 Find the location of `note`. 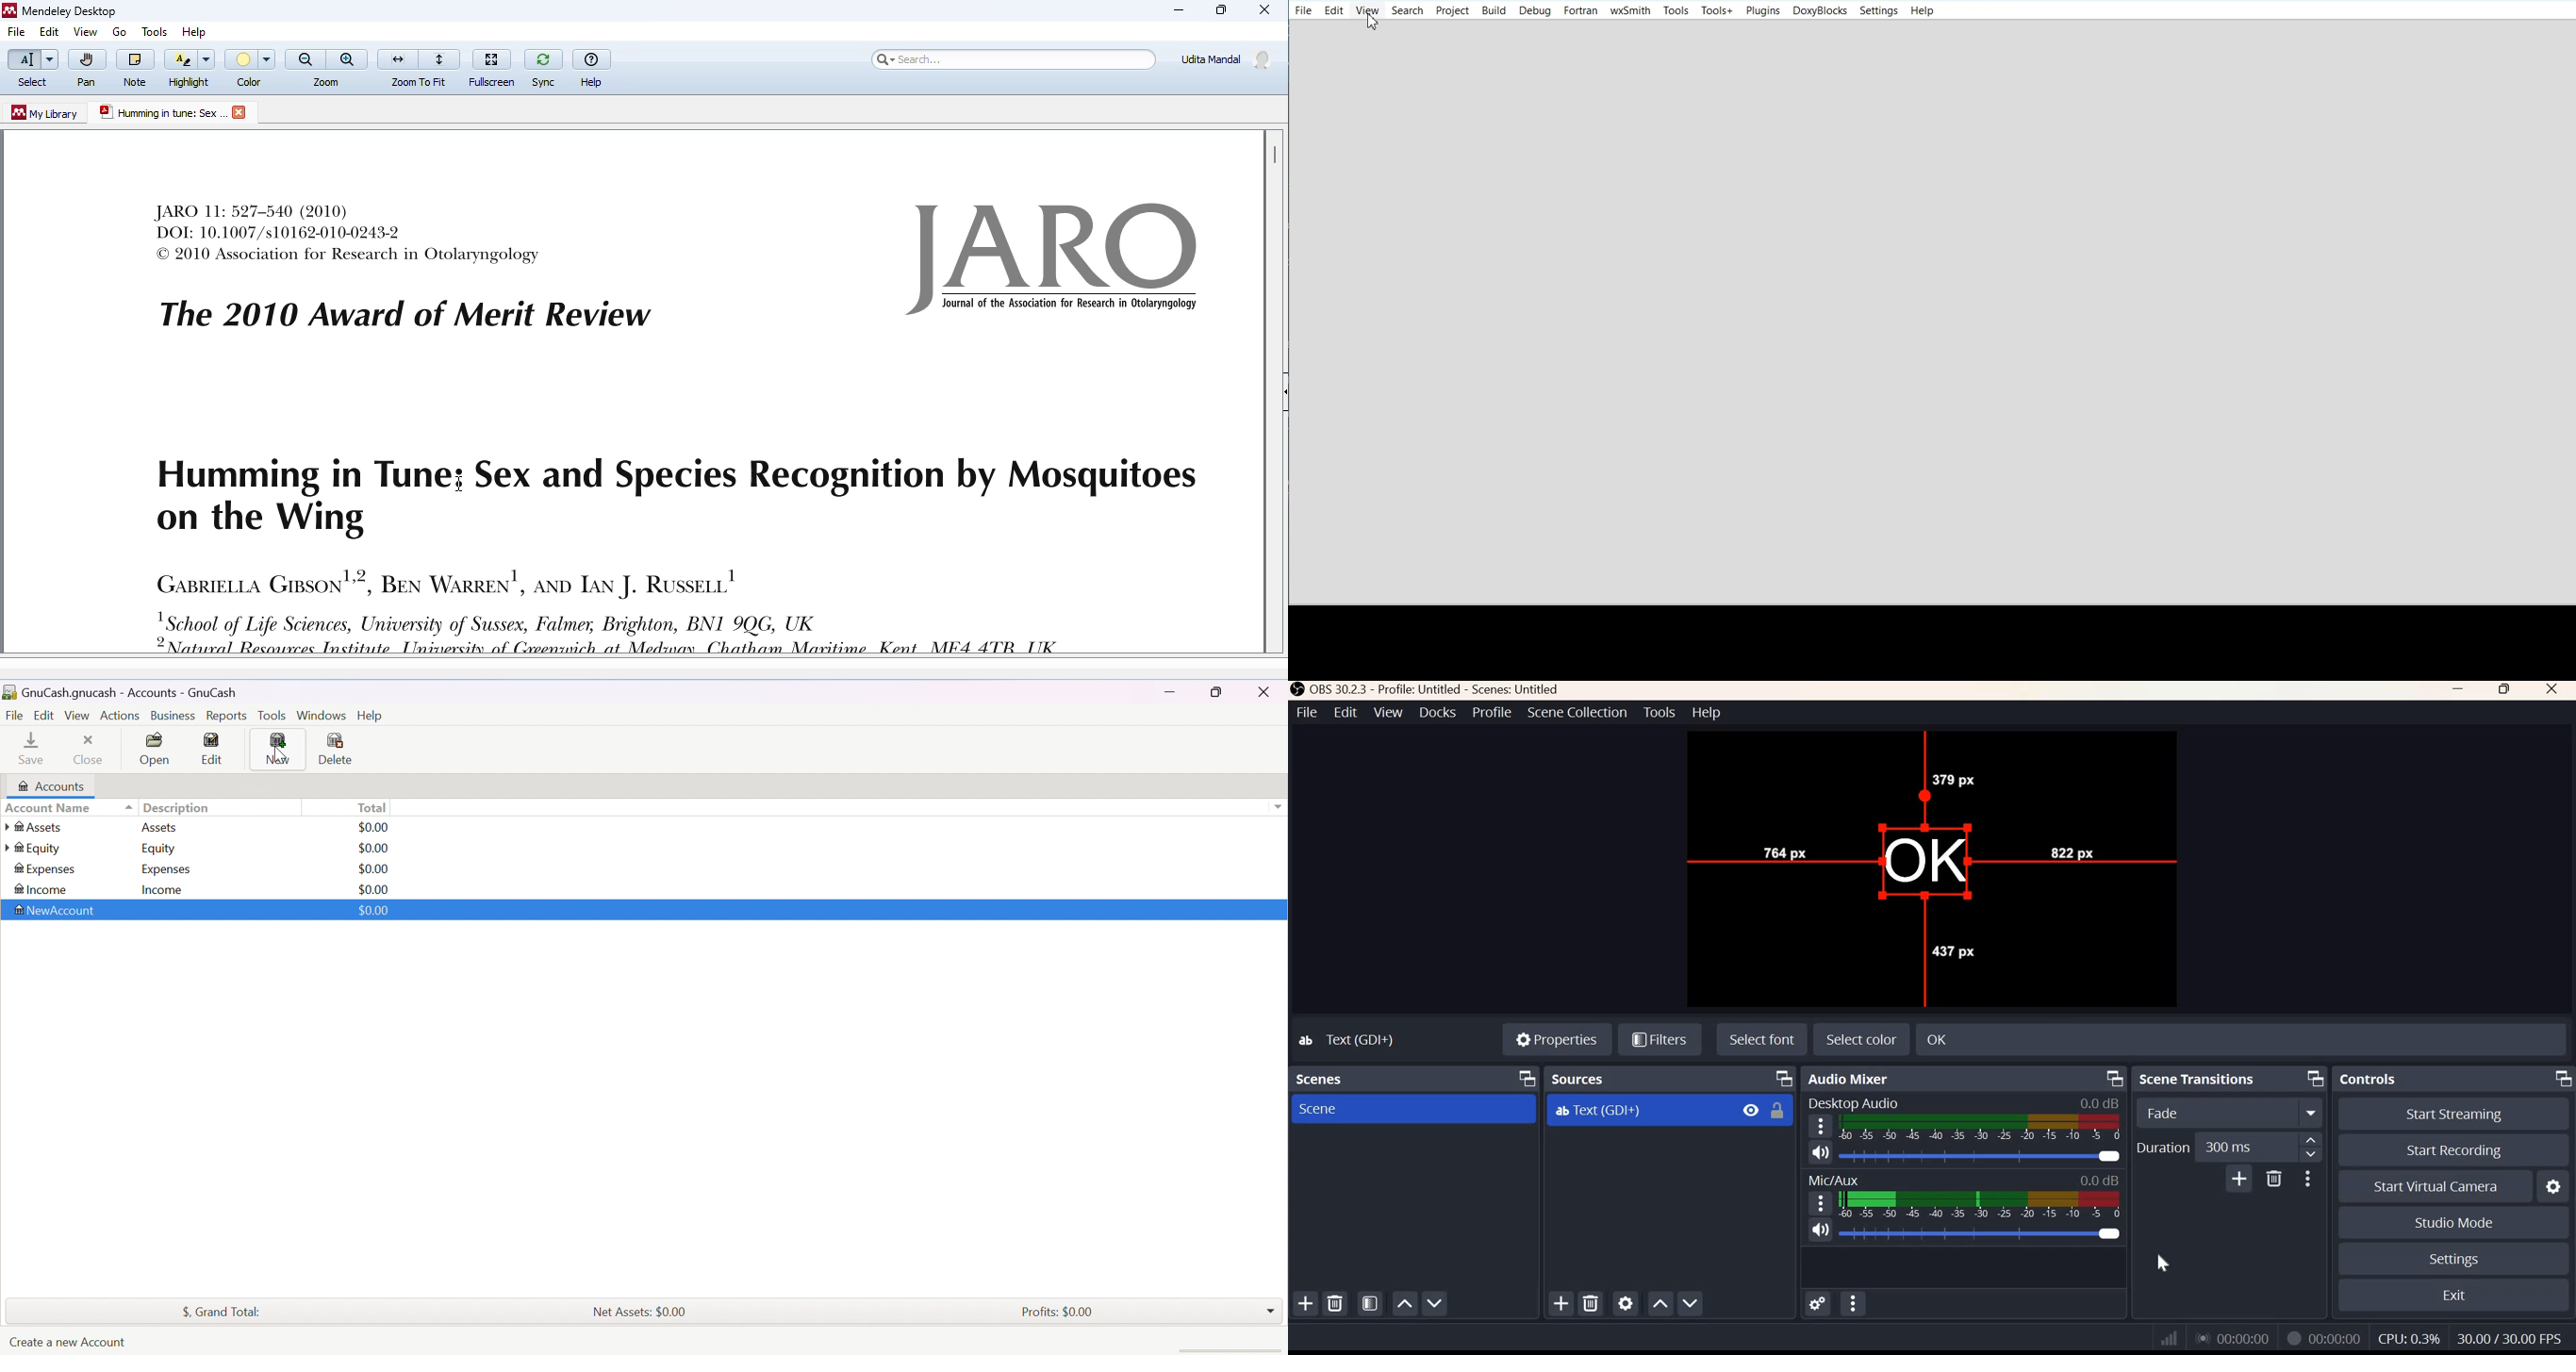

note is located at coordinates (135, 67).